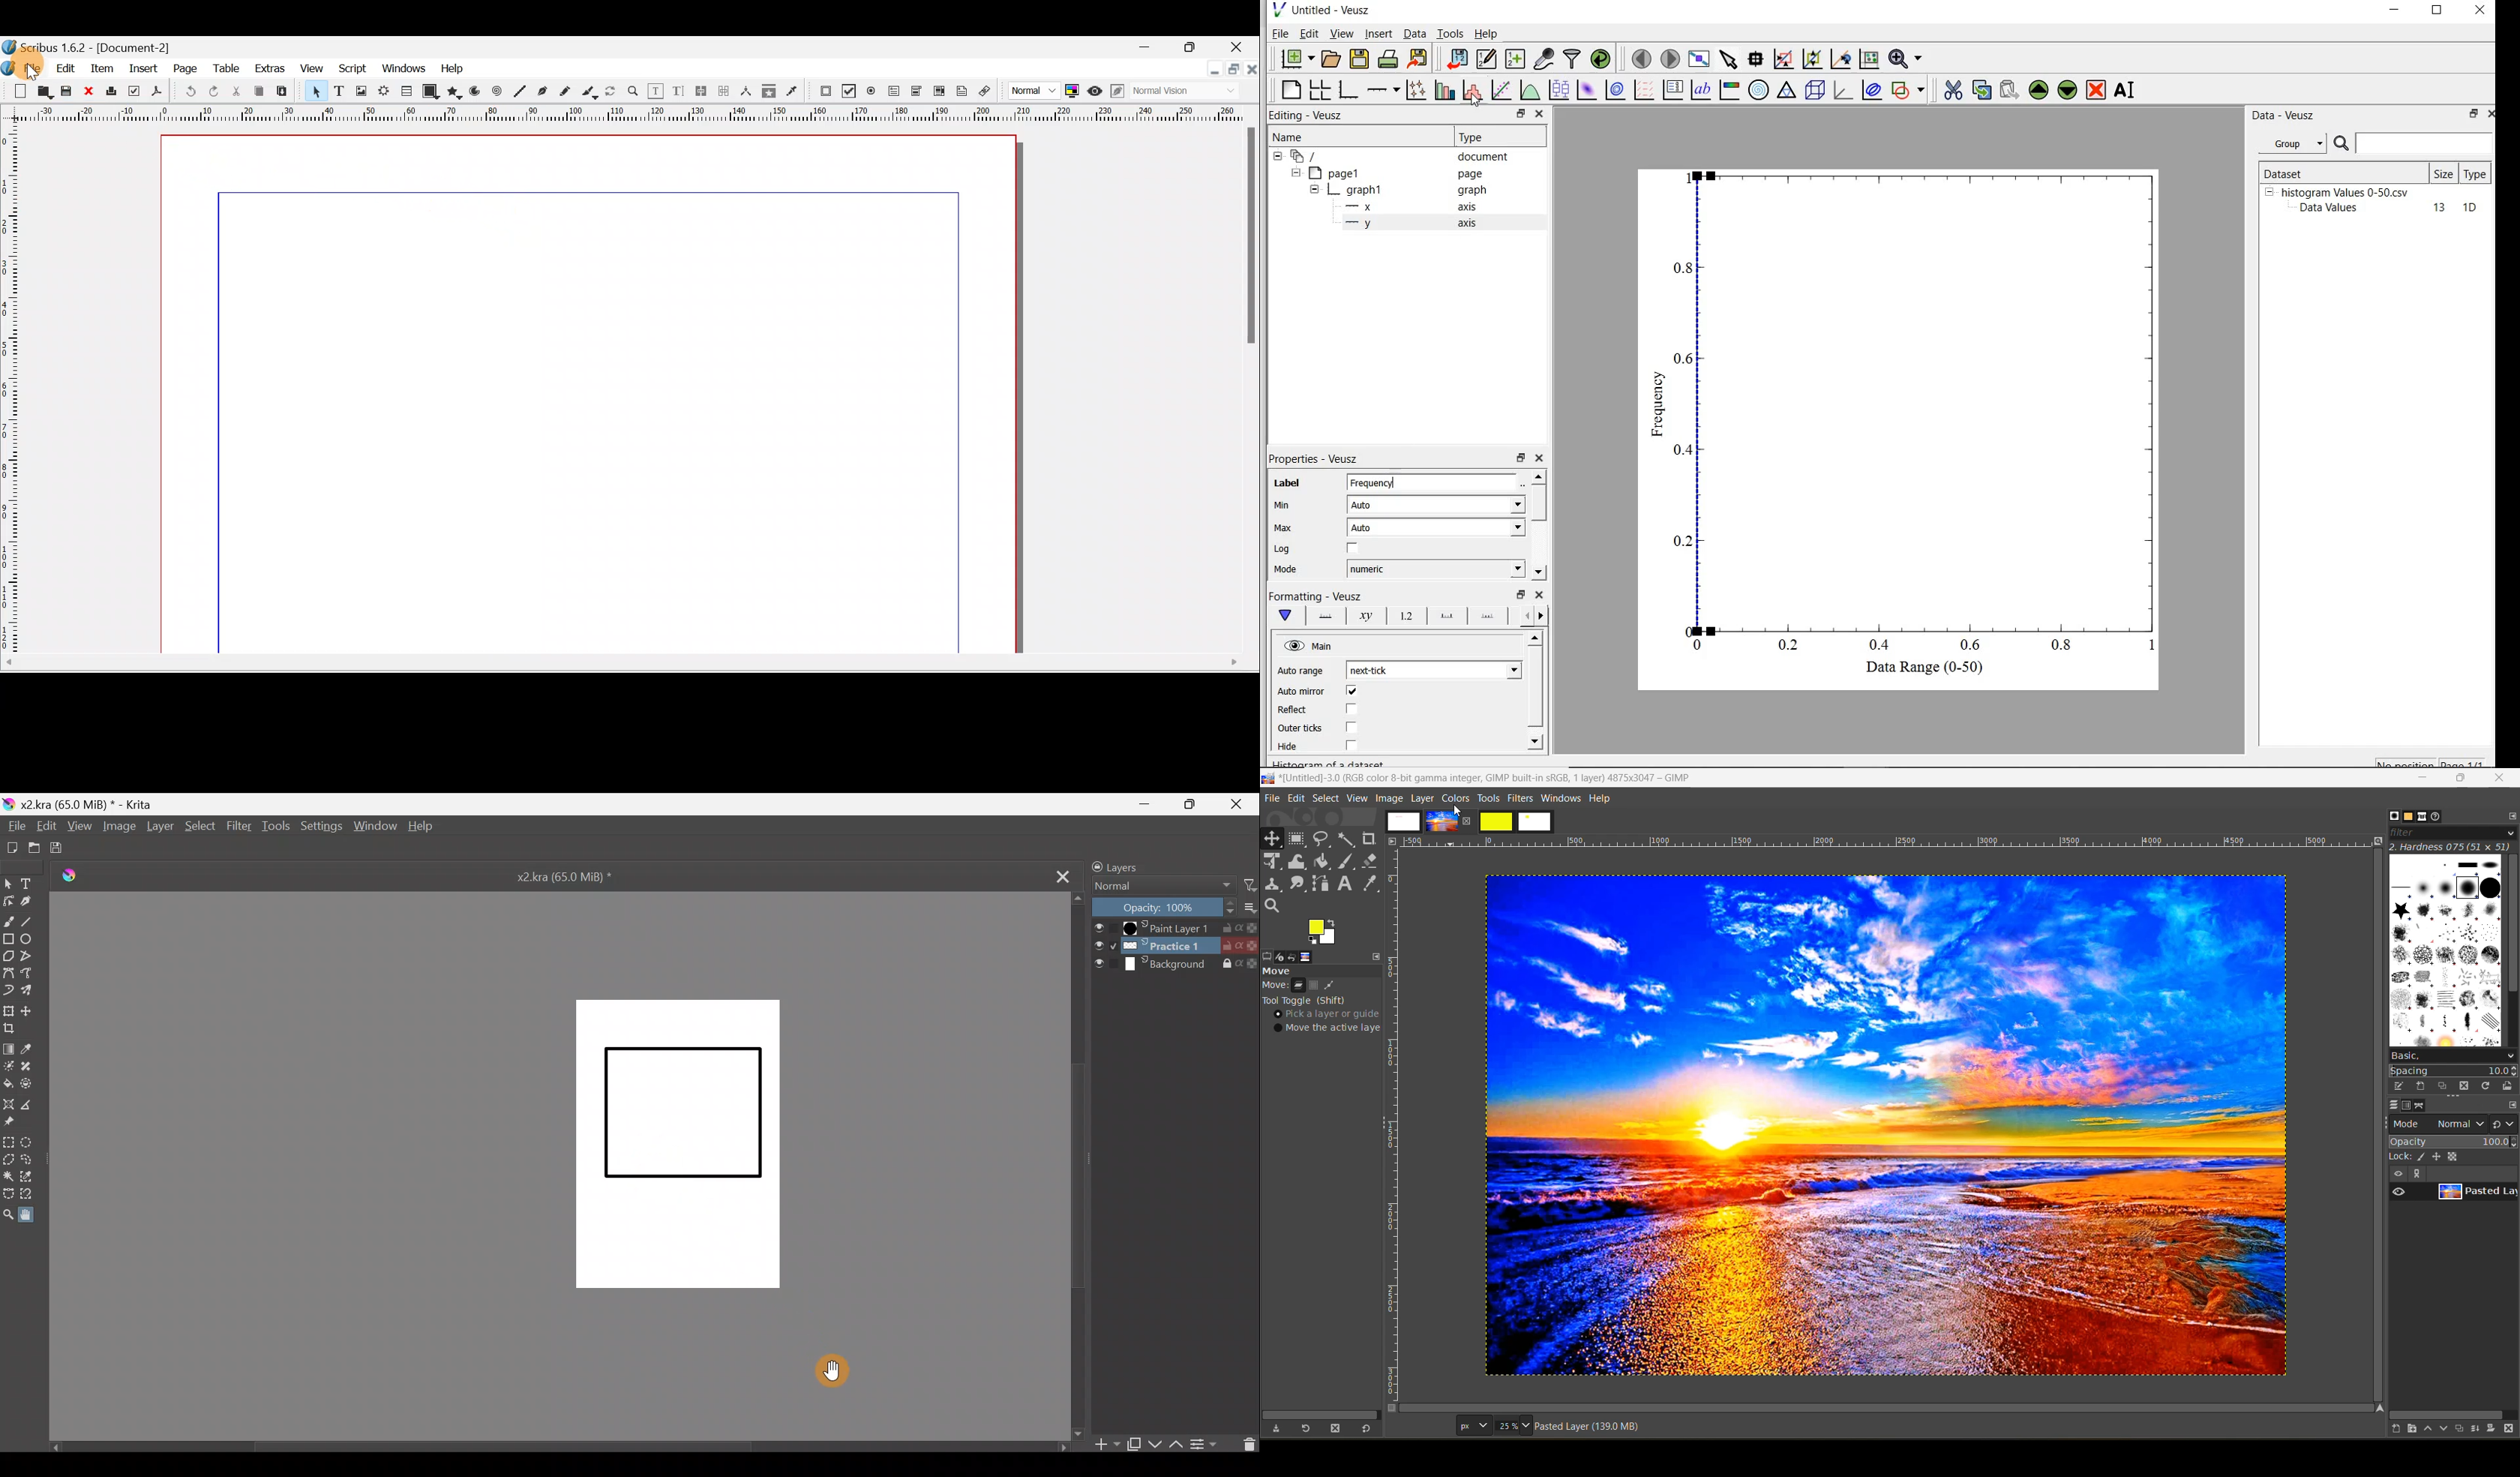  What do you see at coordinates (8, 884) in the screenshot?
I see `Select shapes tool` at bounding box center [8, 884].